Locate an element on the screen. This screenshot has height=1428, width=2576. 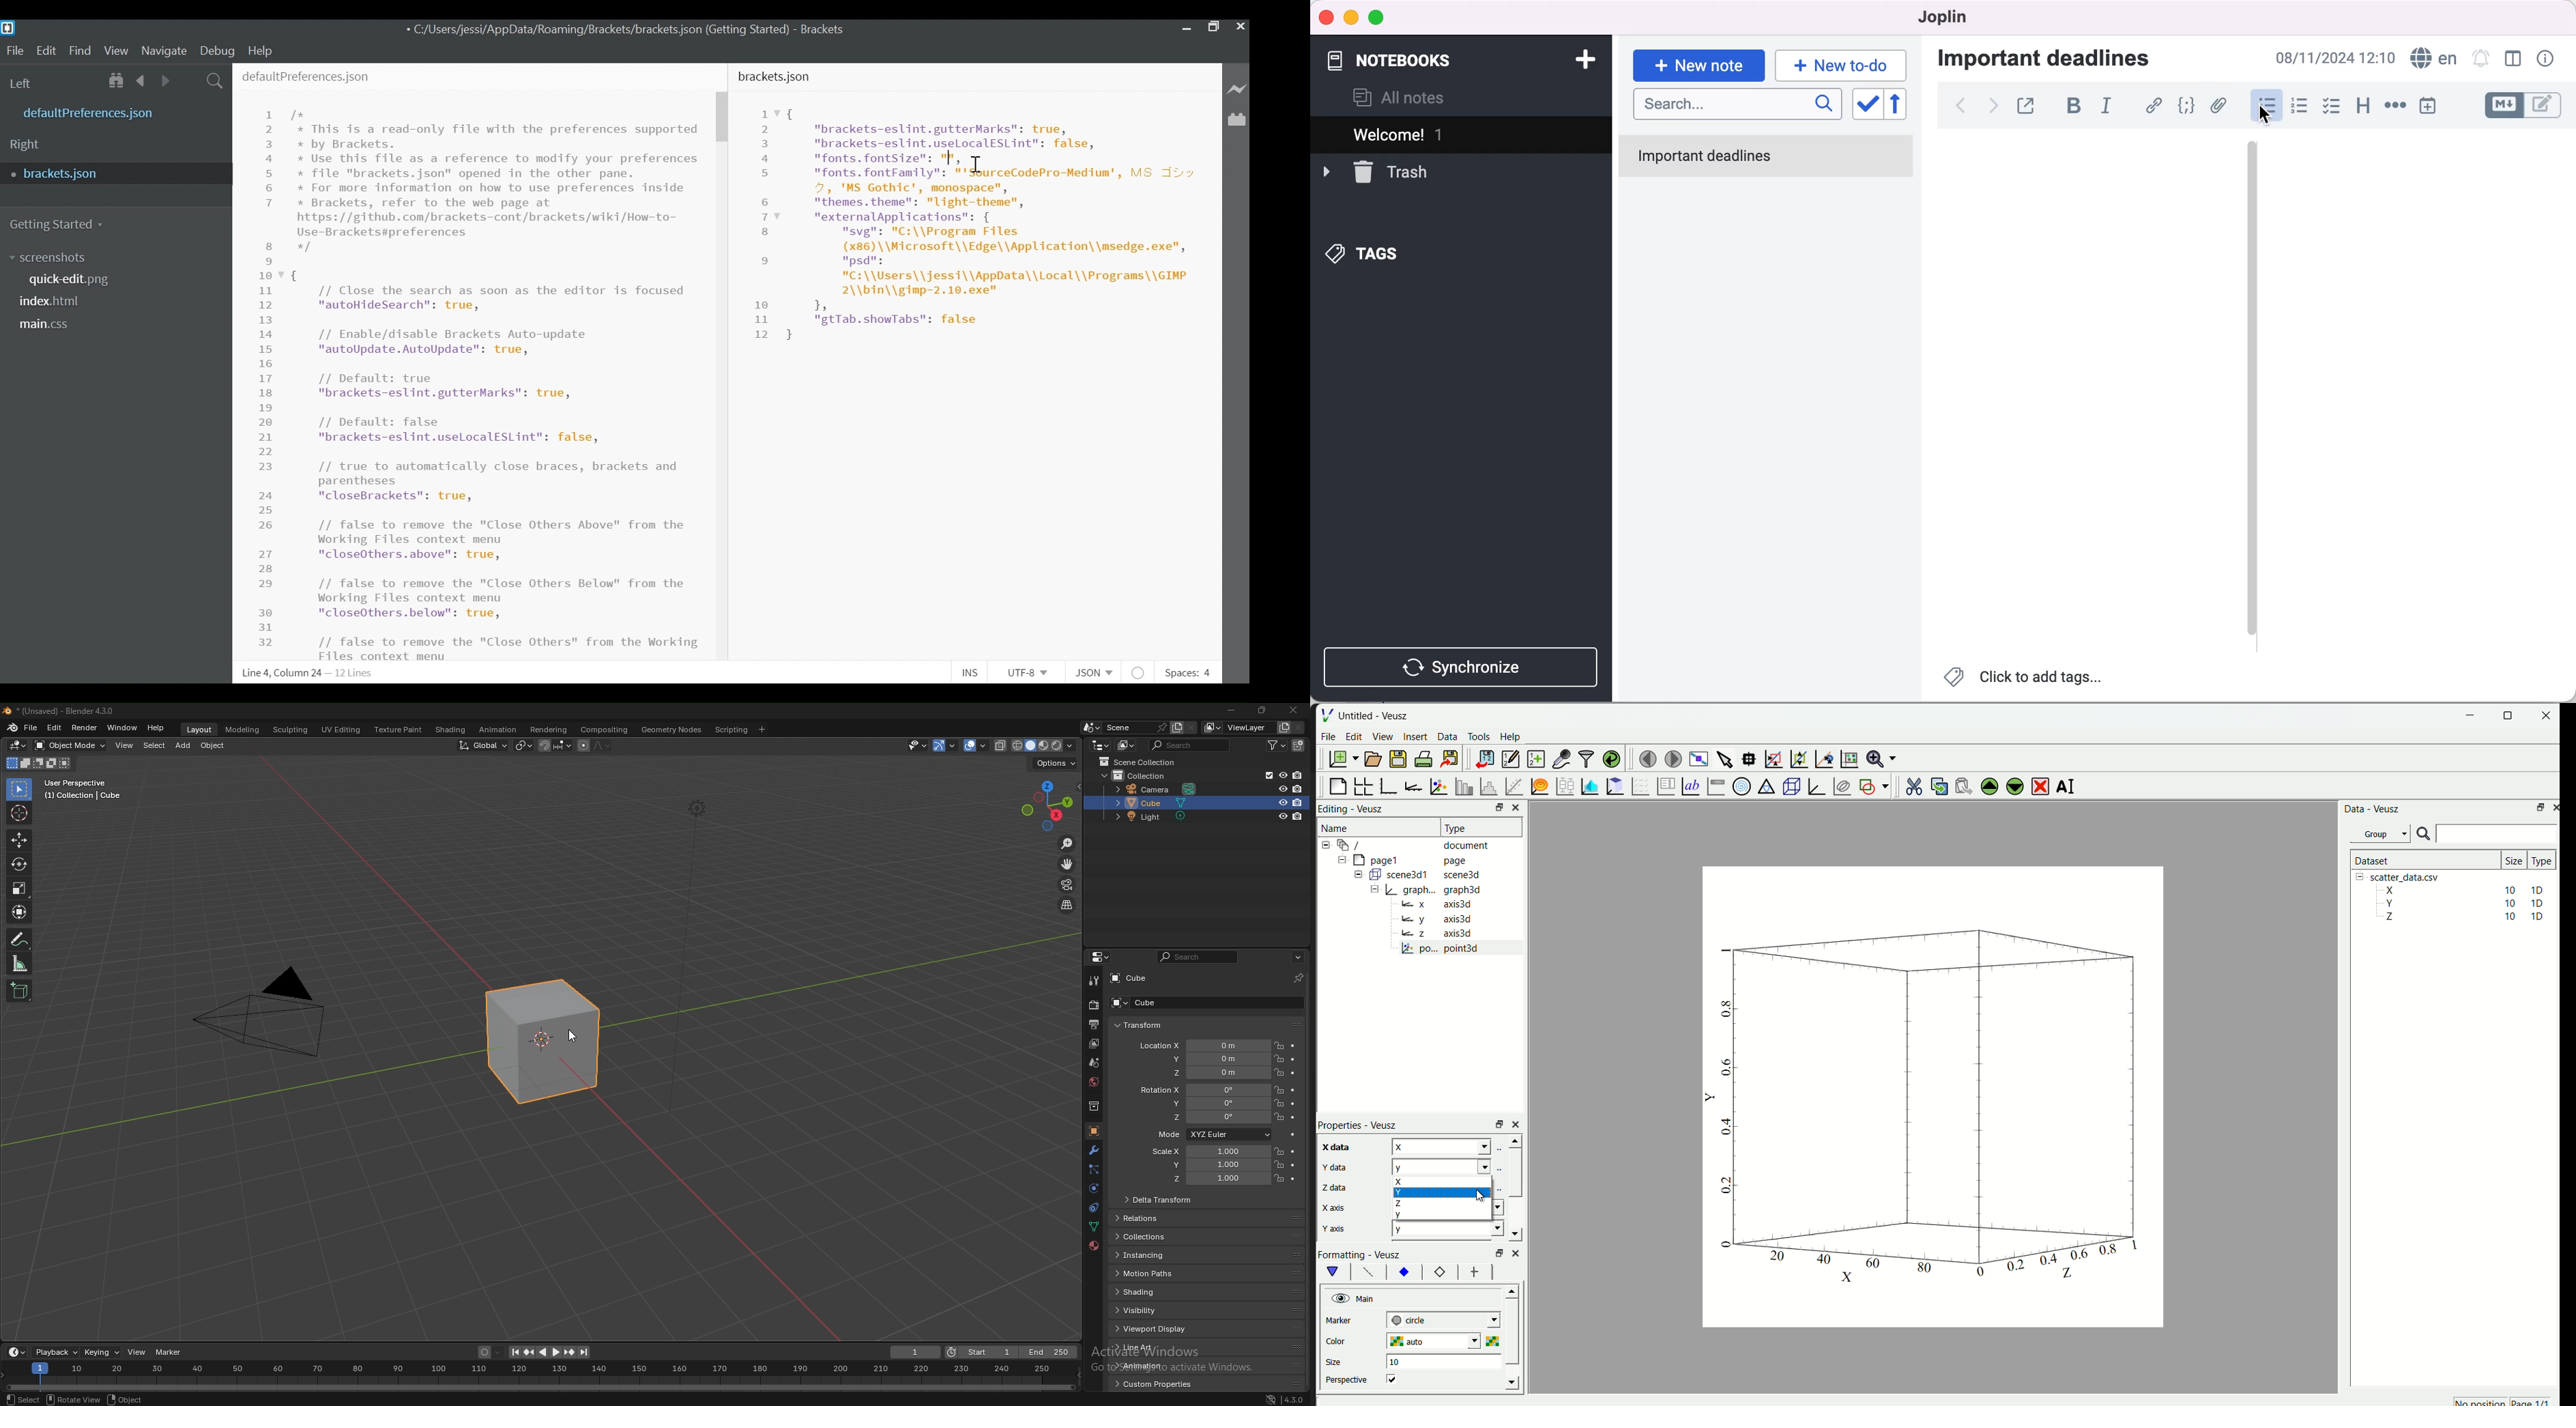
toggle pin id is located at coordinates (1298, 977).